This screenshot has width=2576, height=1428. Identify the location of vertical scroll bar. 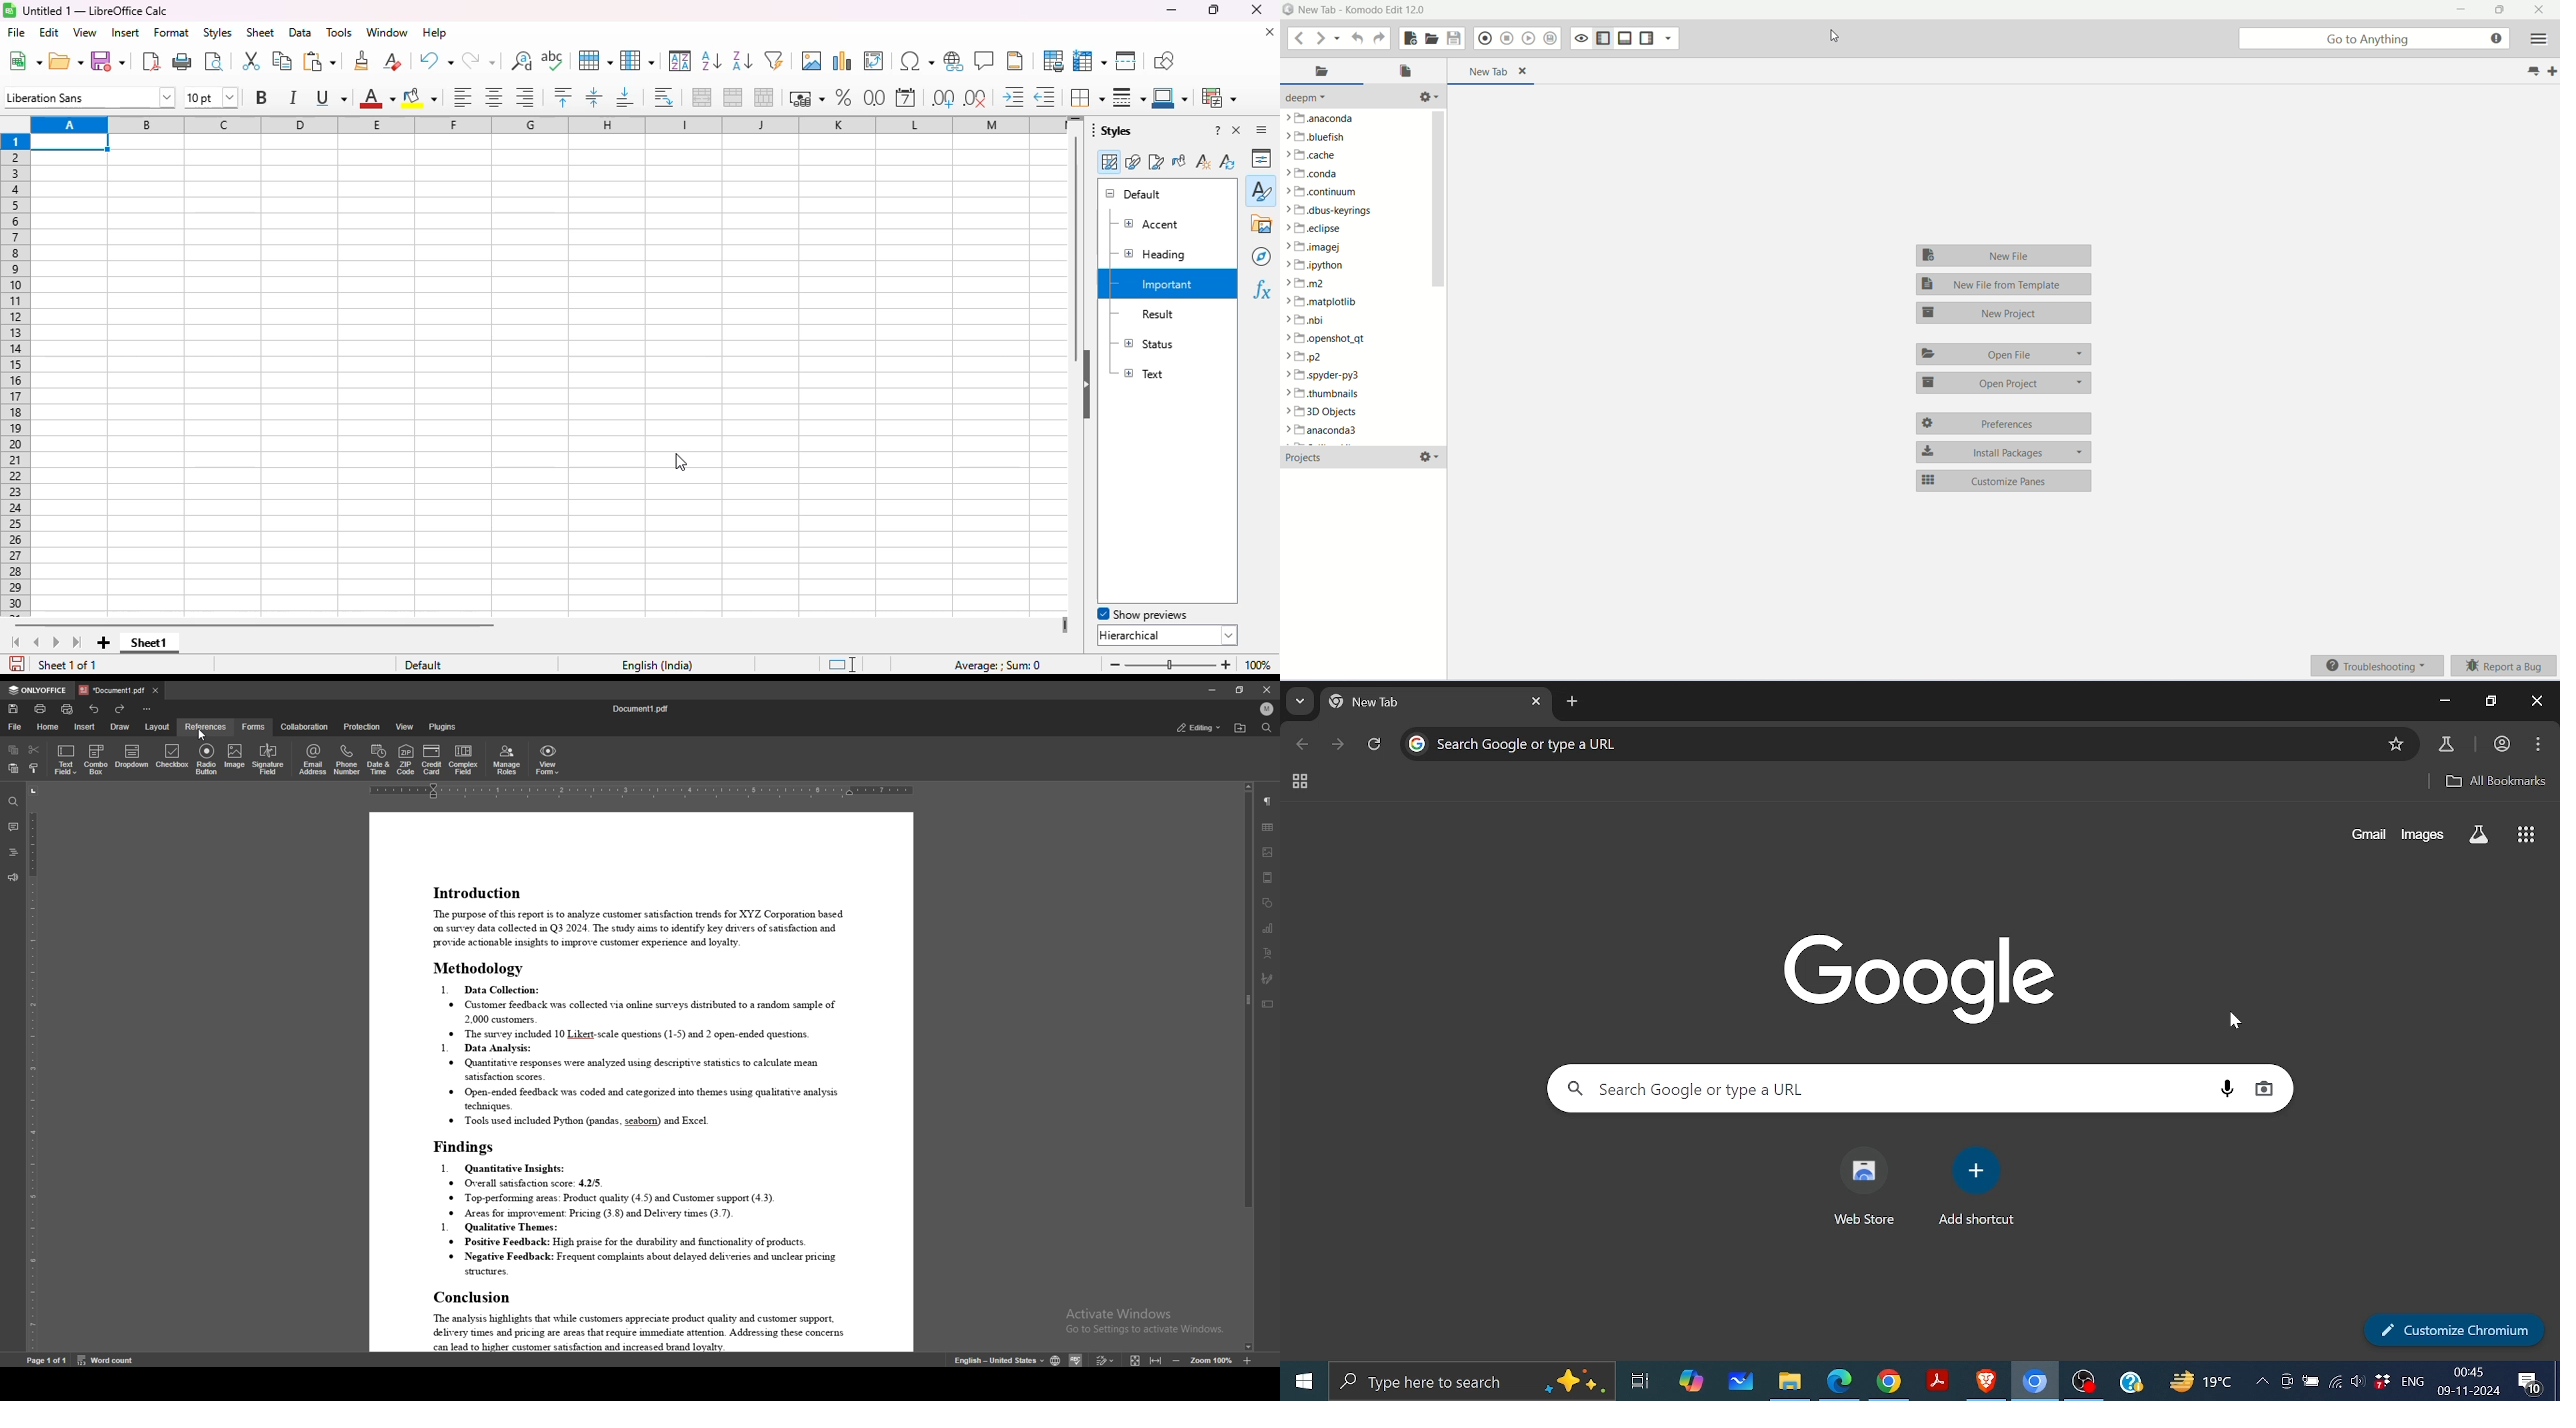
(1077, 249).